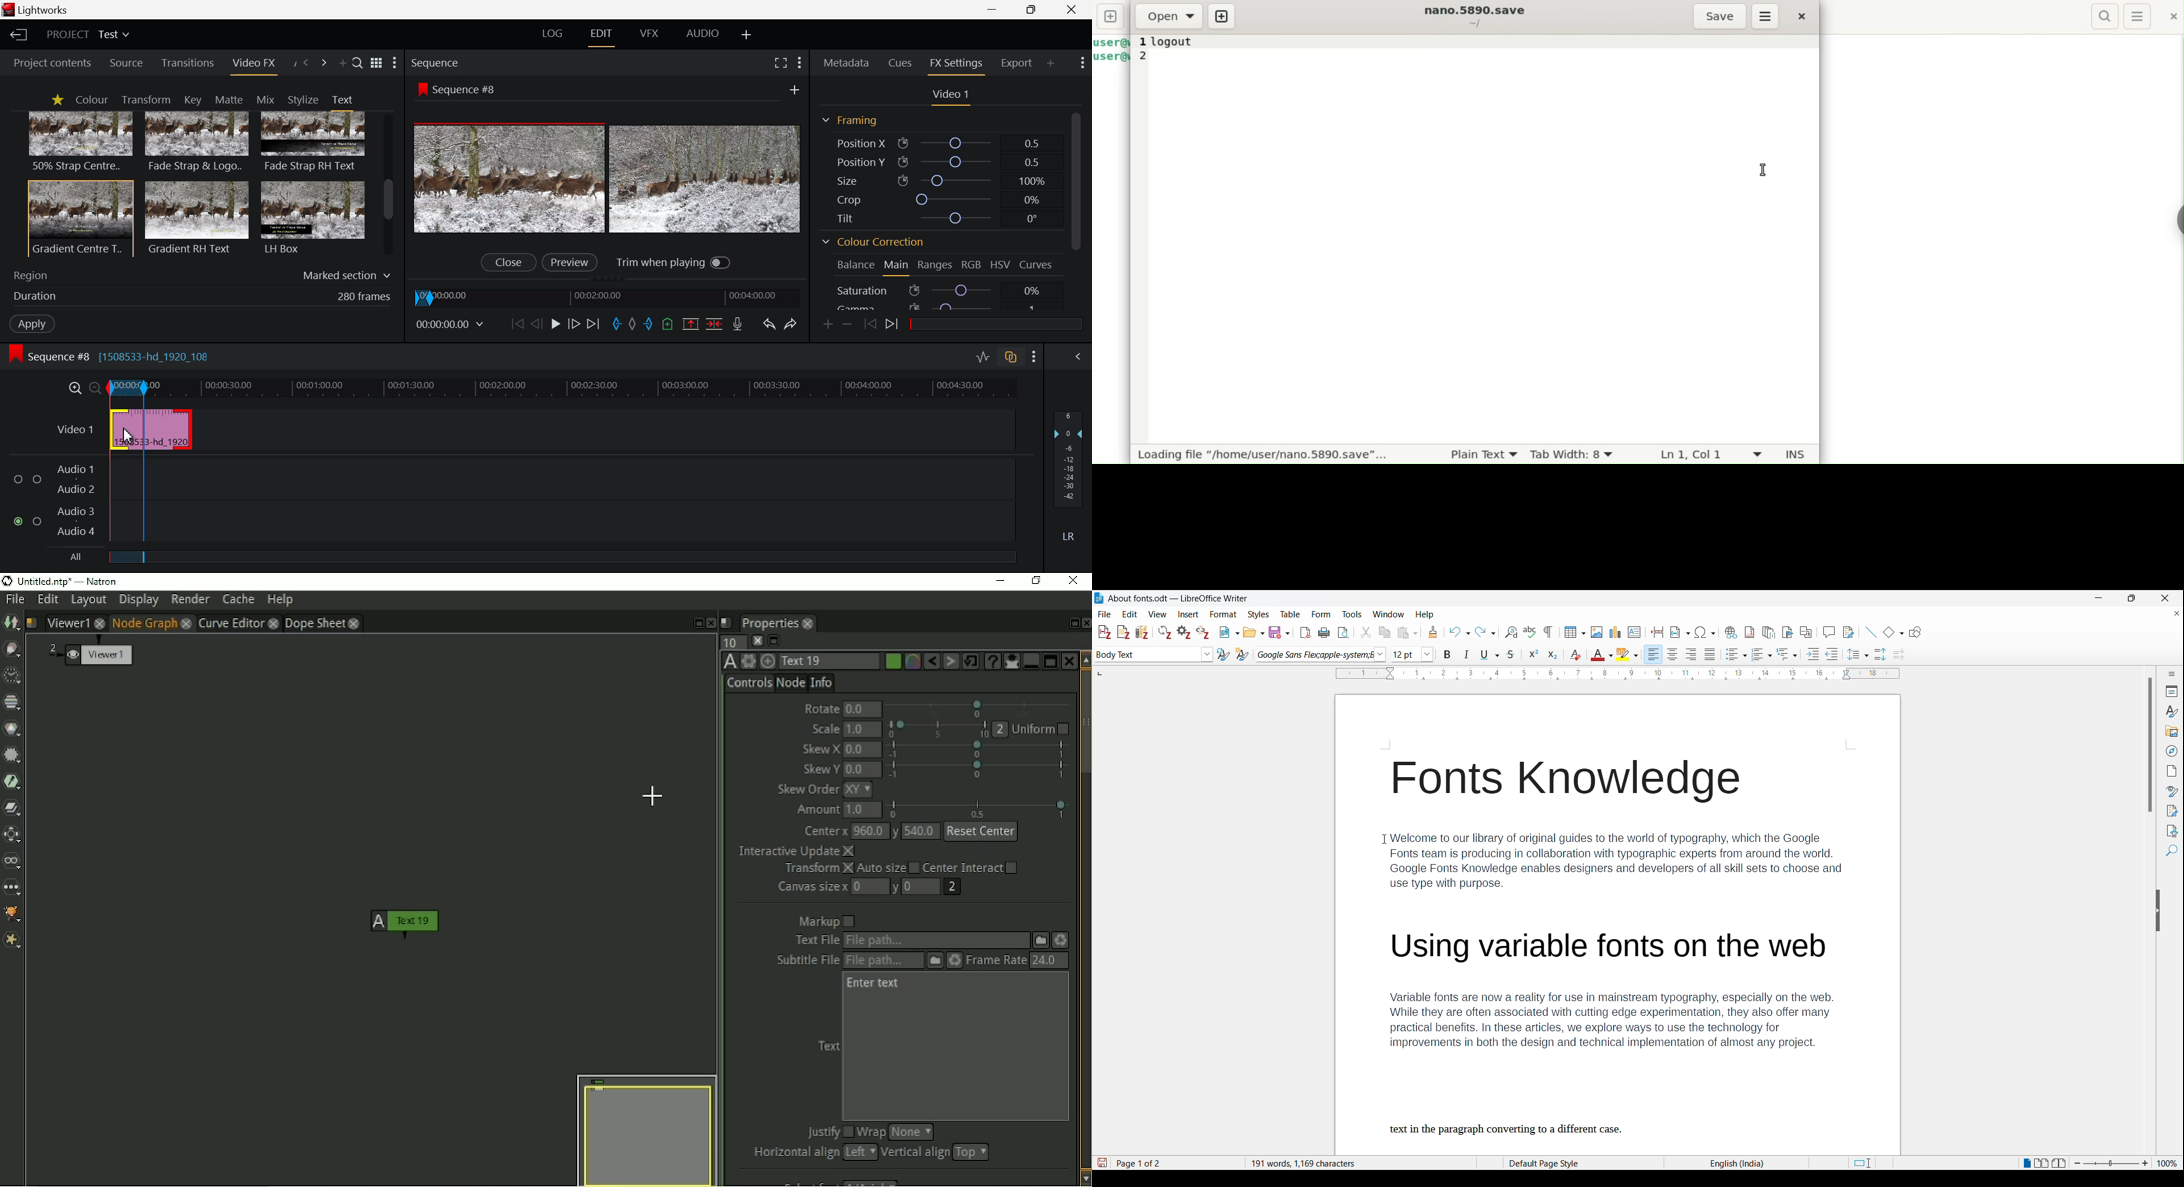 The width and height of the screenshot is (2184, 1204). Describe the element at coordinates (74, 533) in the screenshot. I see `audio 4` at that location.